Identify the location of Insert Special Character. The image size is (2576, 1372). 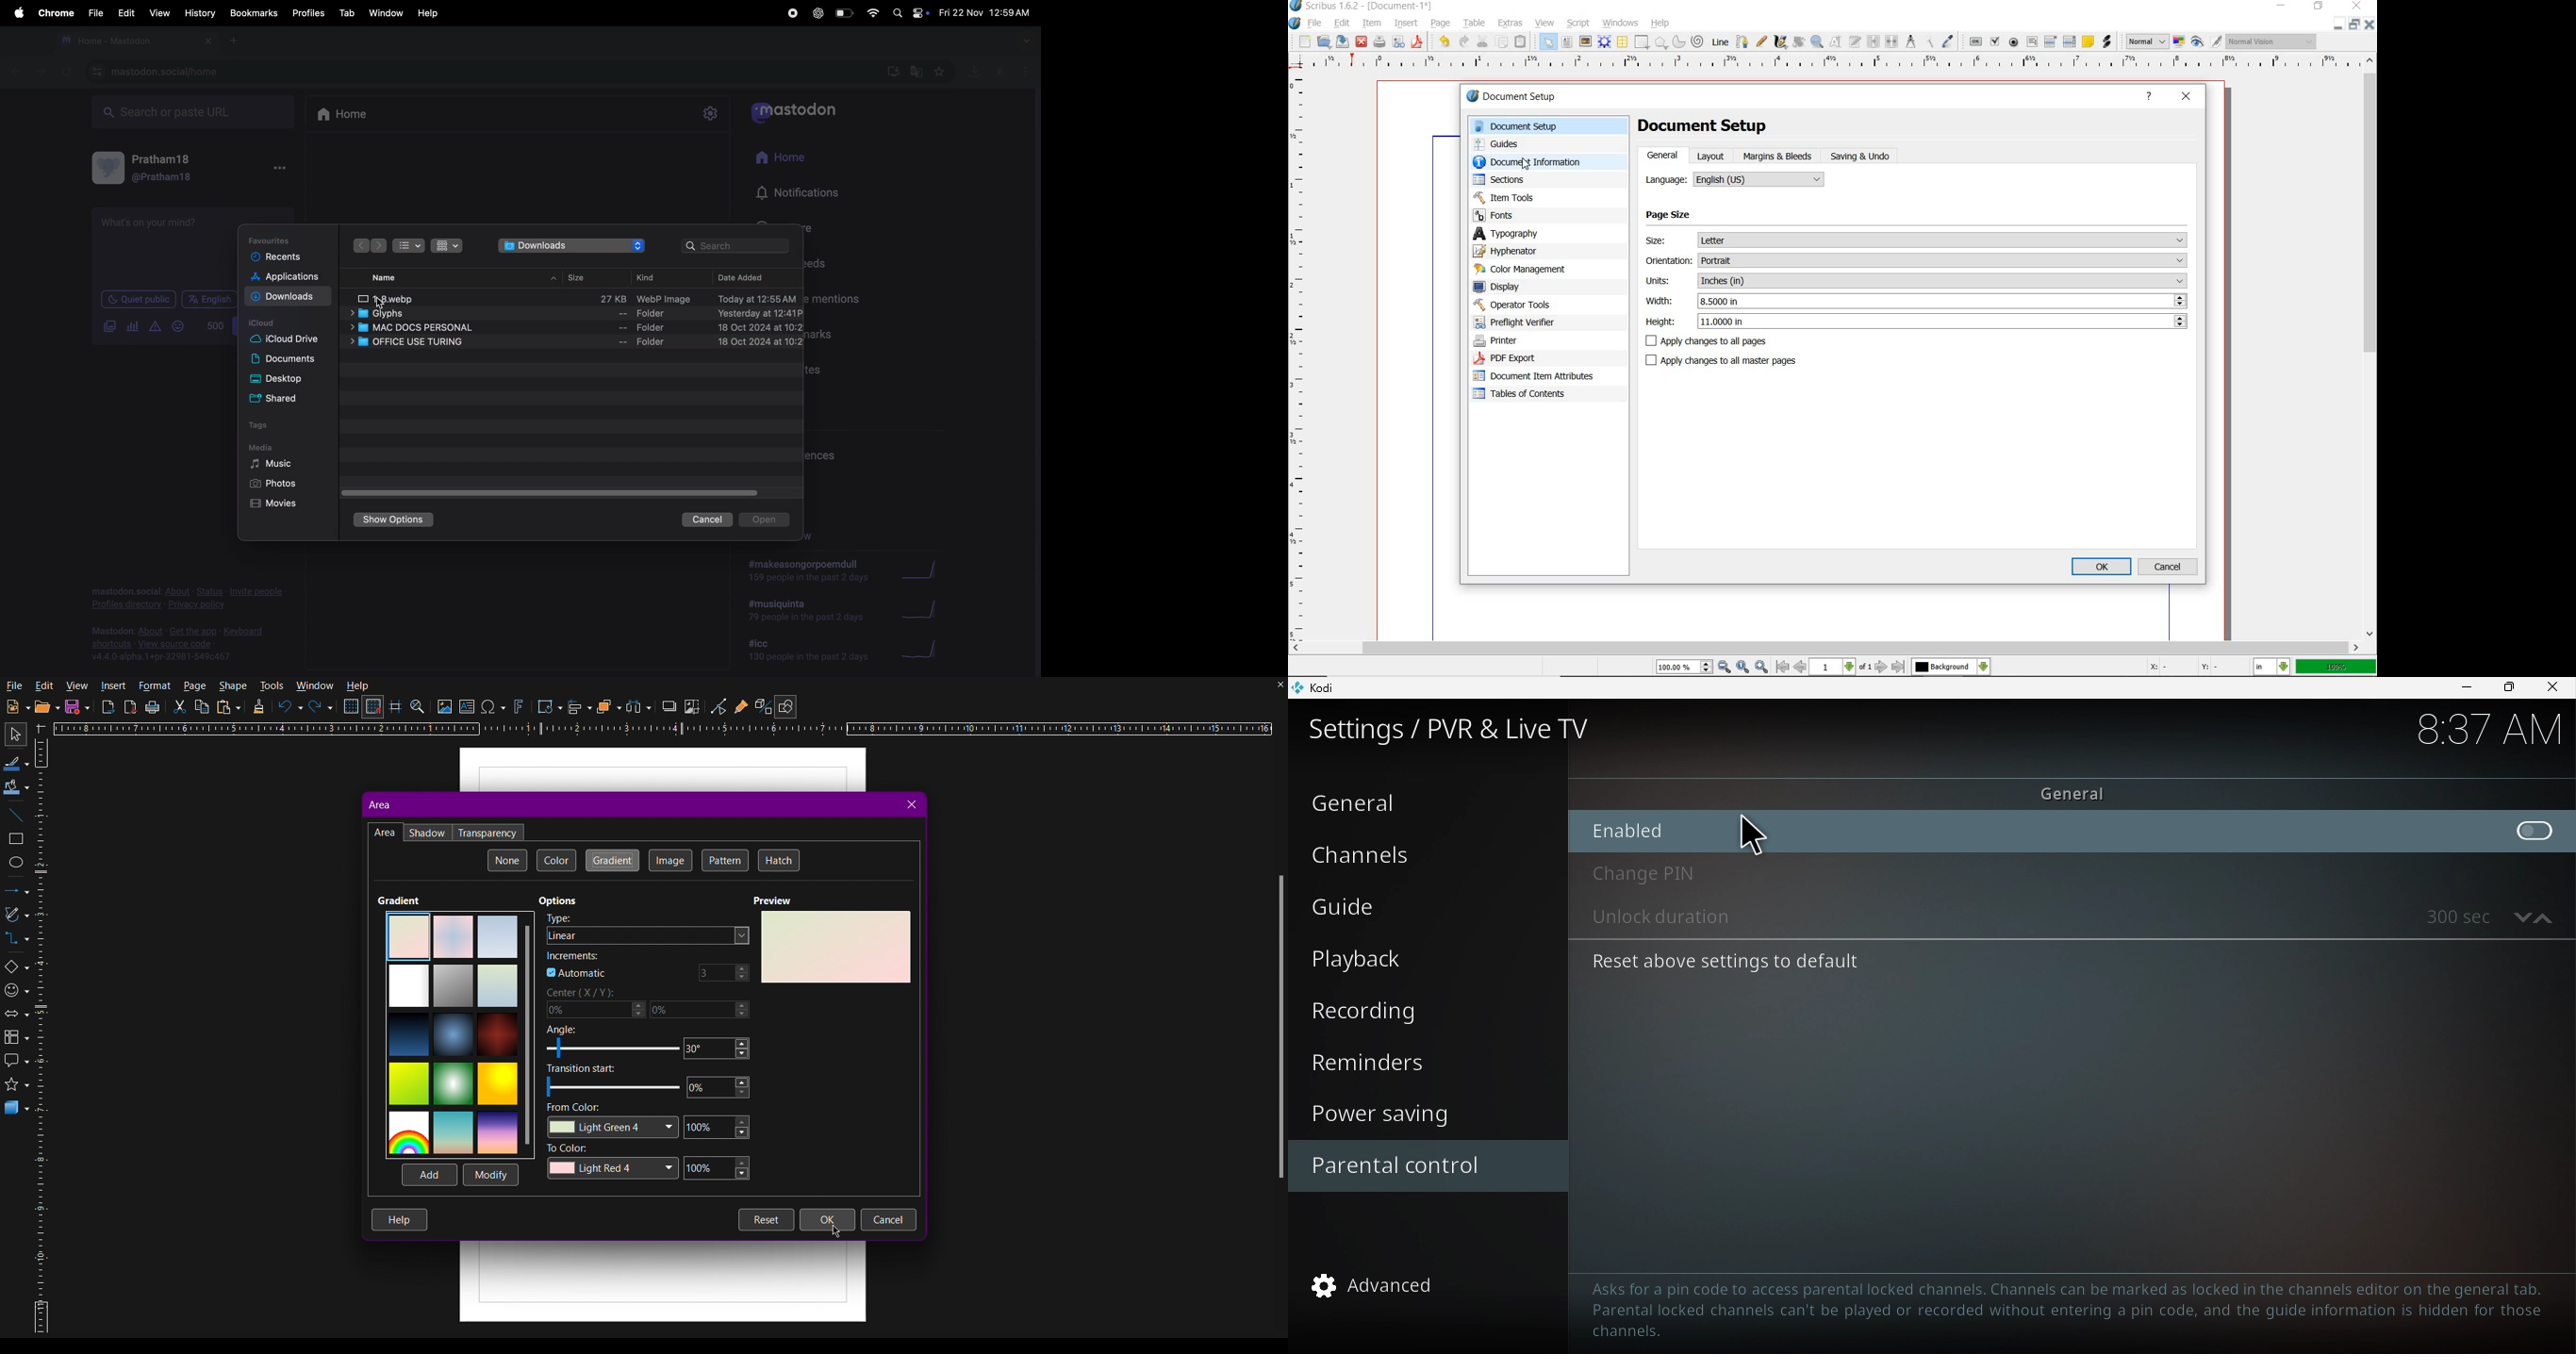
(496, 707).